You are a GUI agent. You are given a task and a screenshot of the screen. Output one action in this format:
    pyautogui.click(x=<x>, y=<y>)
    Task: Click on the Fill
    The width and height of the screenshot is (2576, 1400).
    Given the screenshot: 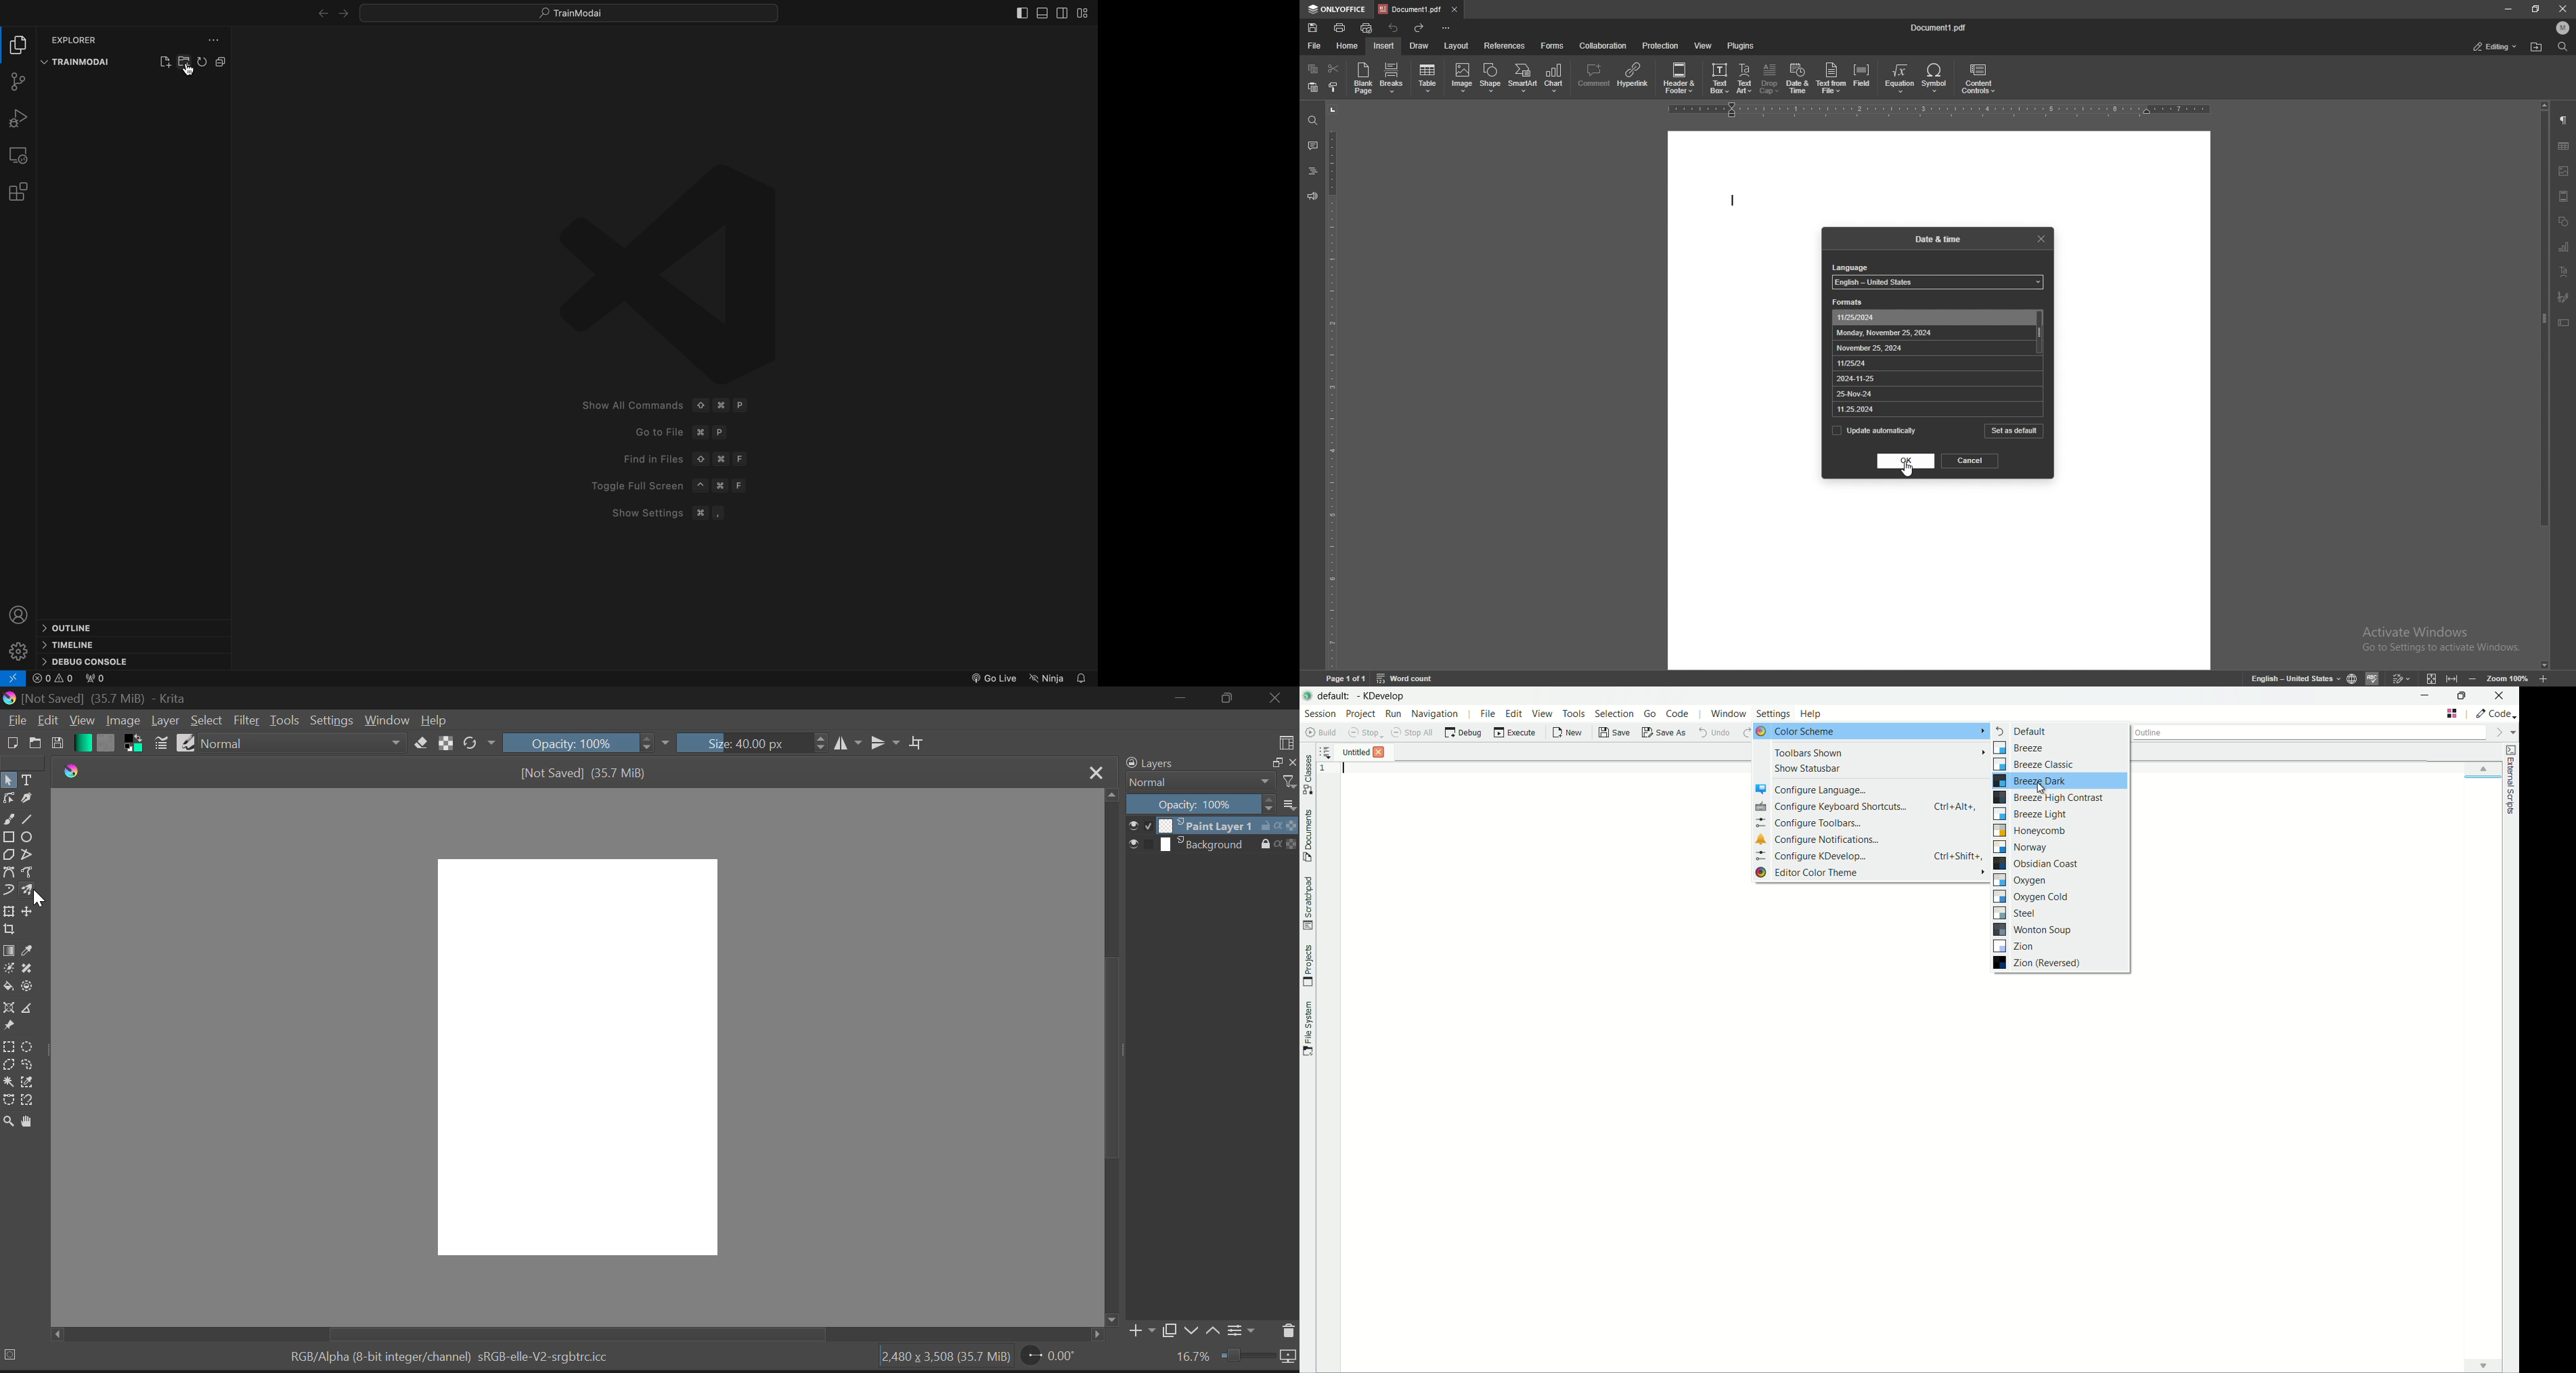 What is the action you would take?
    pyautogui.click(x=8, y=985)
    